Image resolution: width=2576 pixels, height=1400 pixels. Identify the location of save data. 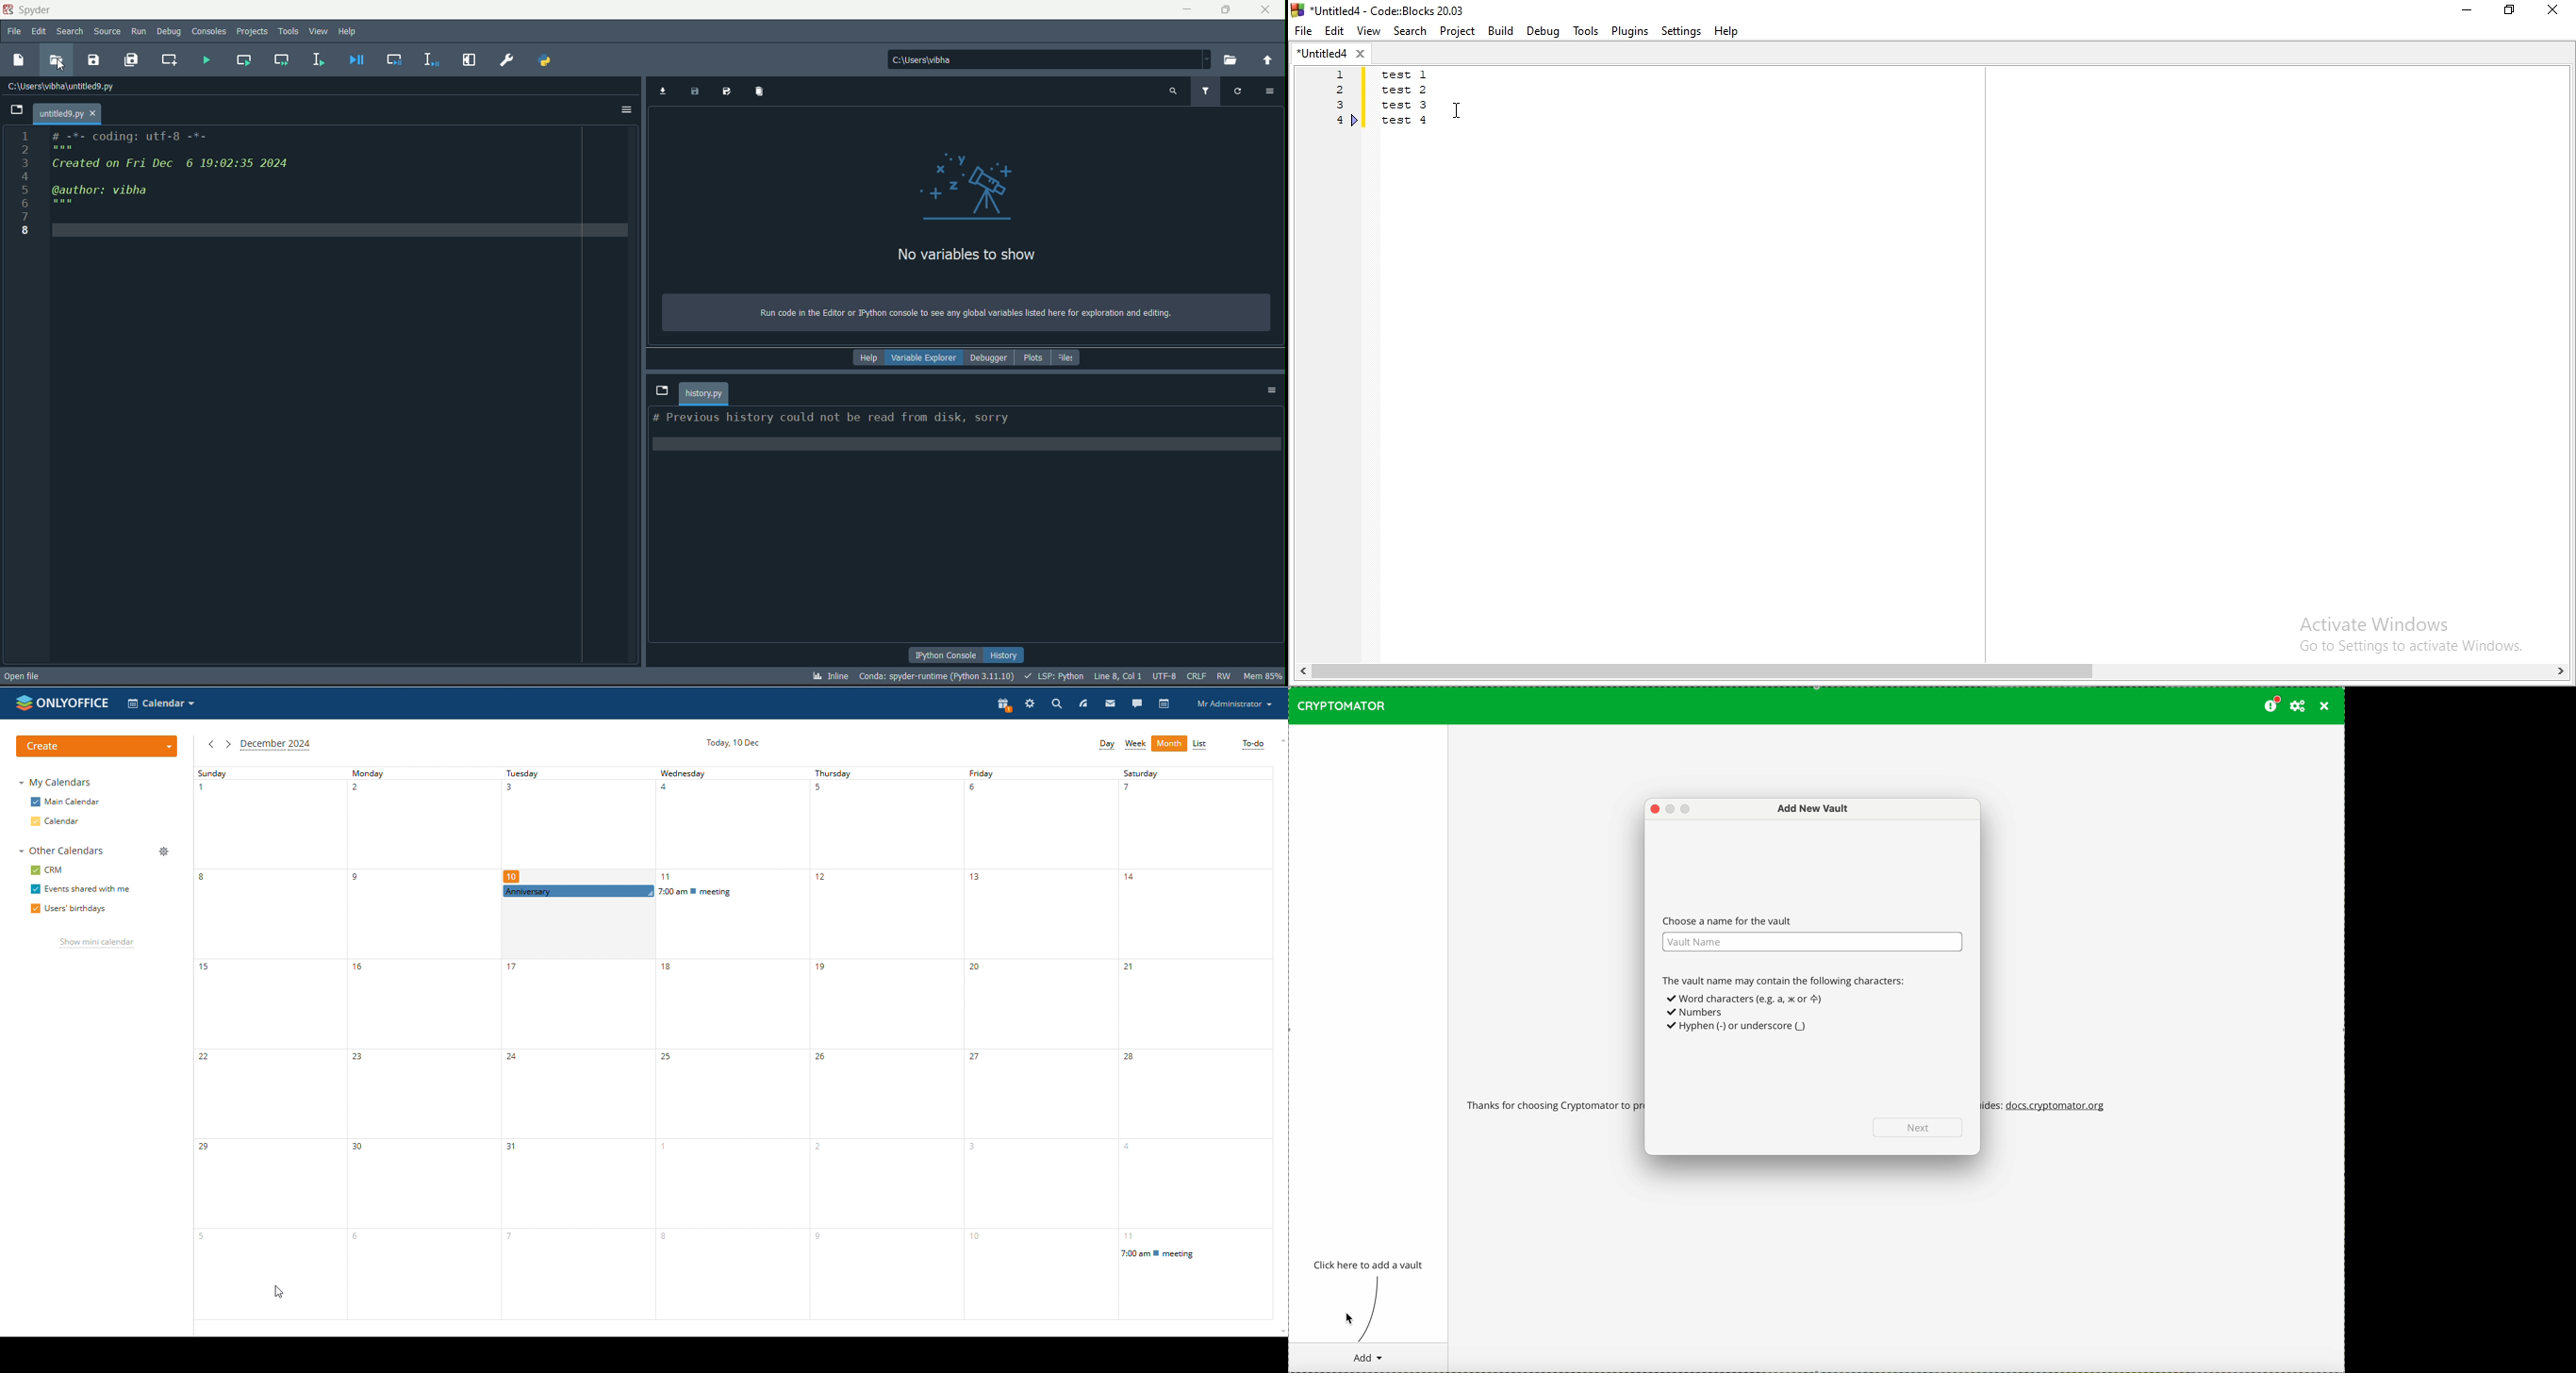
(696, 93).